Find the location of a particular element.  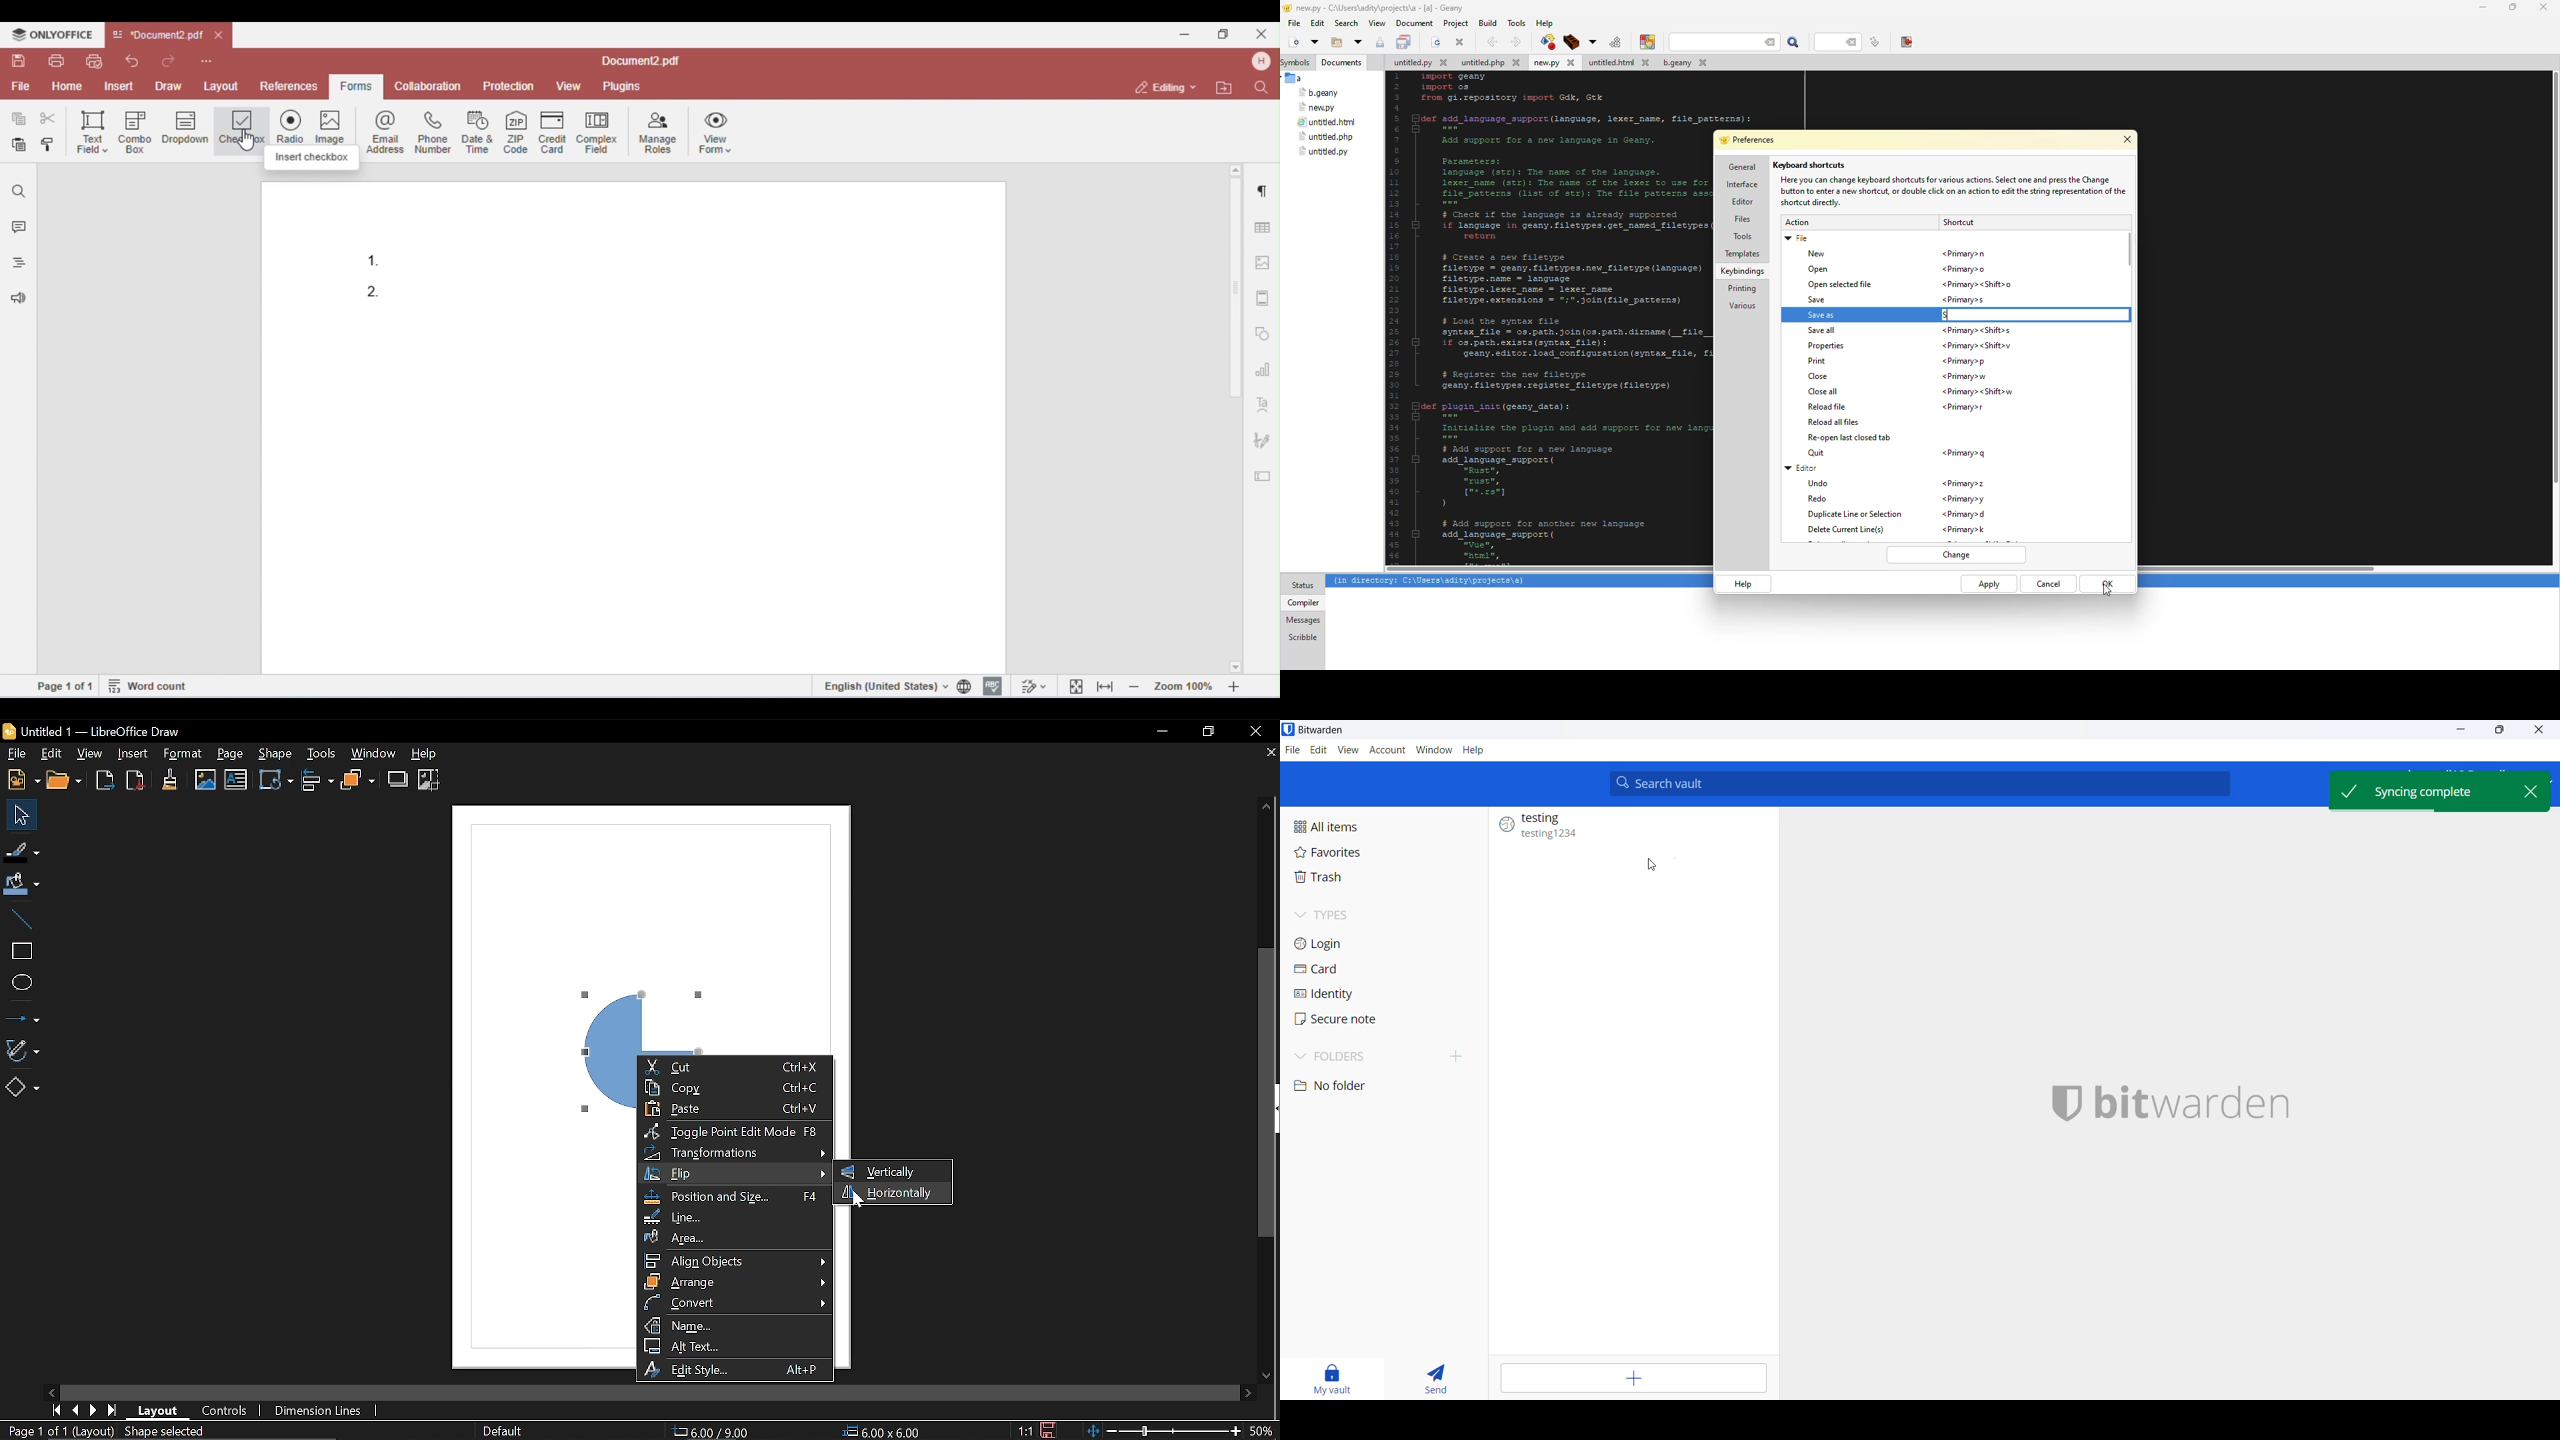

Edit style is located at coordinates (735, 1369).